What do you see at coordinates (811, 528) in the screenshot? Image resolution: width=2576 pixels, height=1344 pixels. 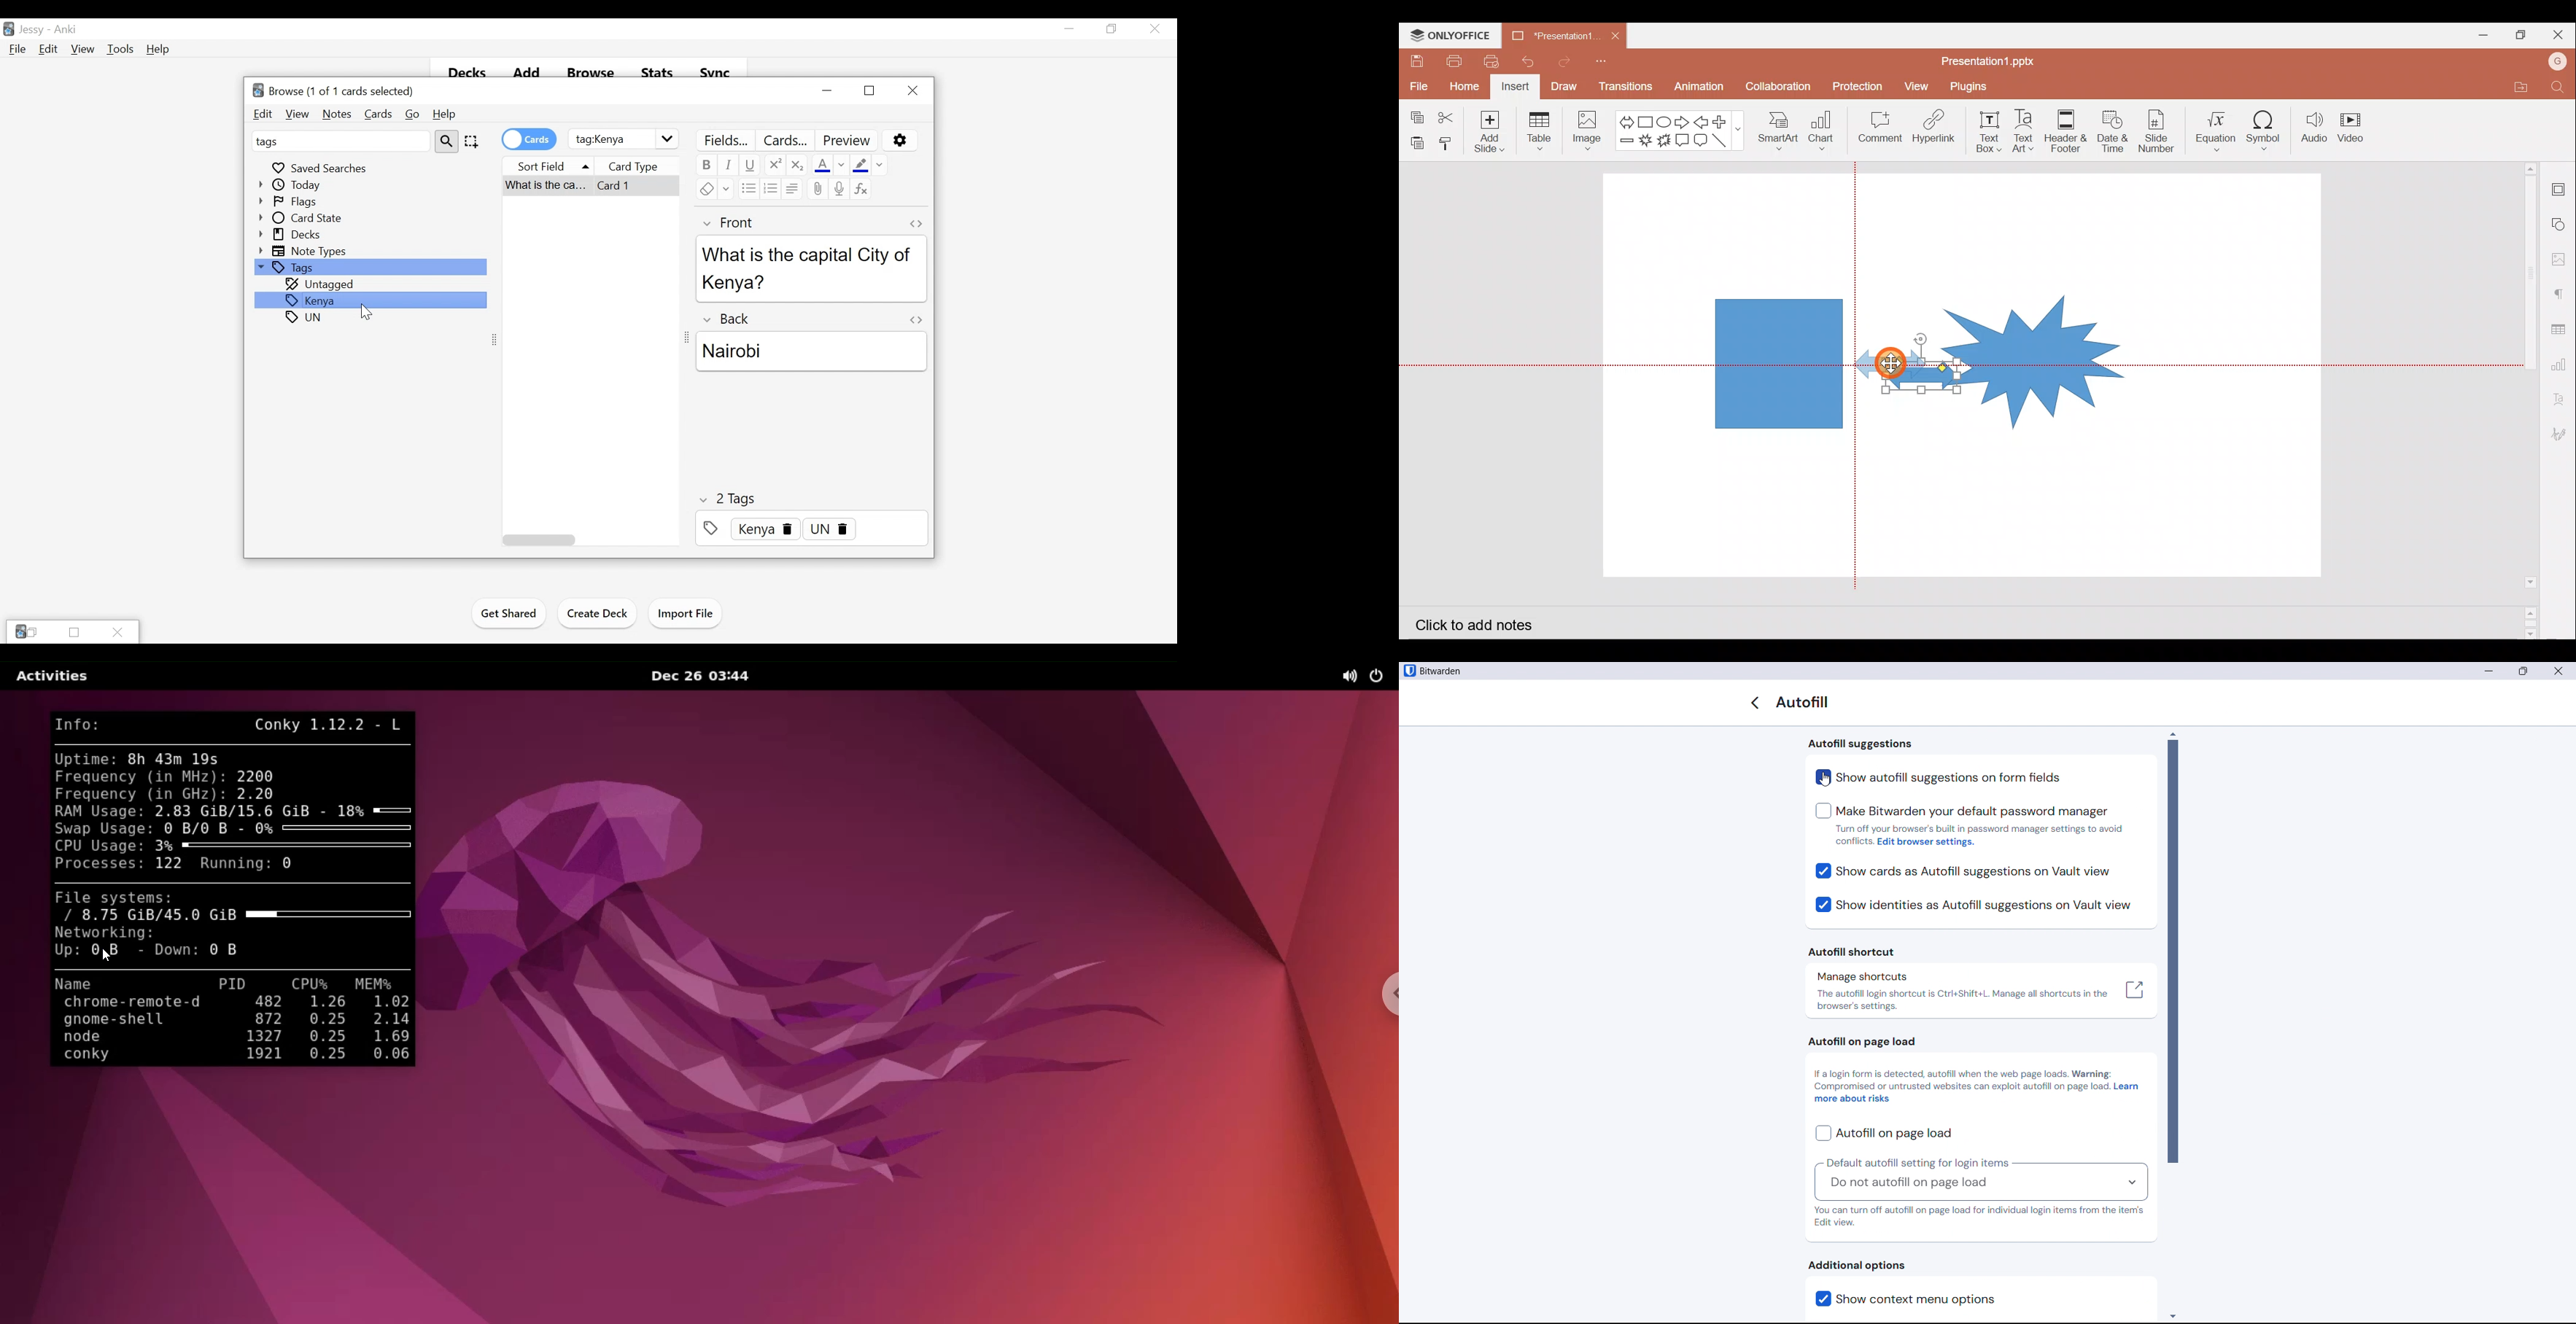 I see `Tags Field` at bounding box center [811, 528].